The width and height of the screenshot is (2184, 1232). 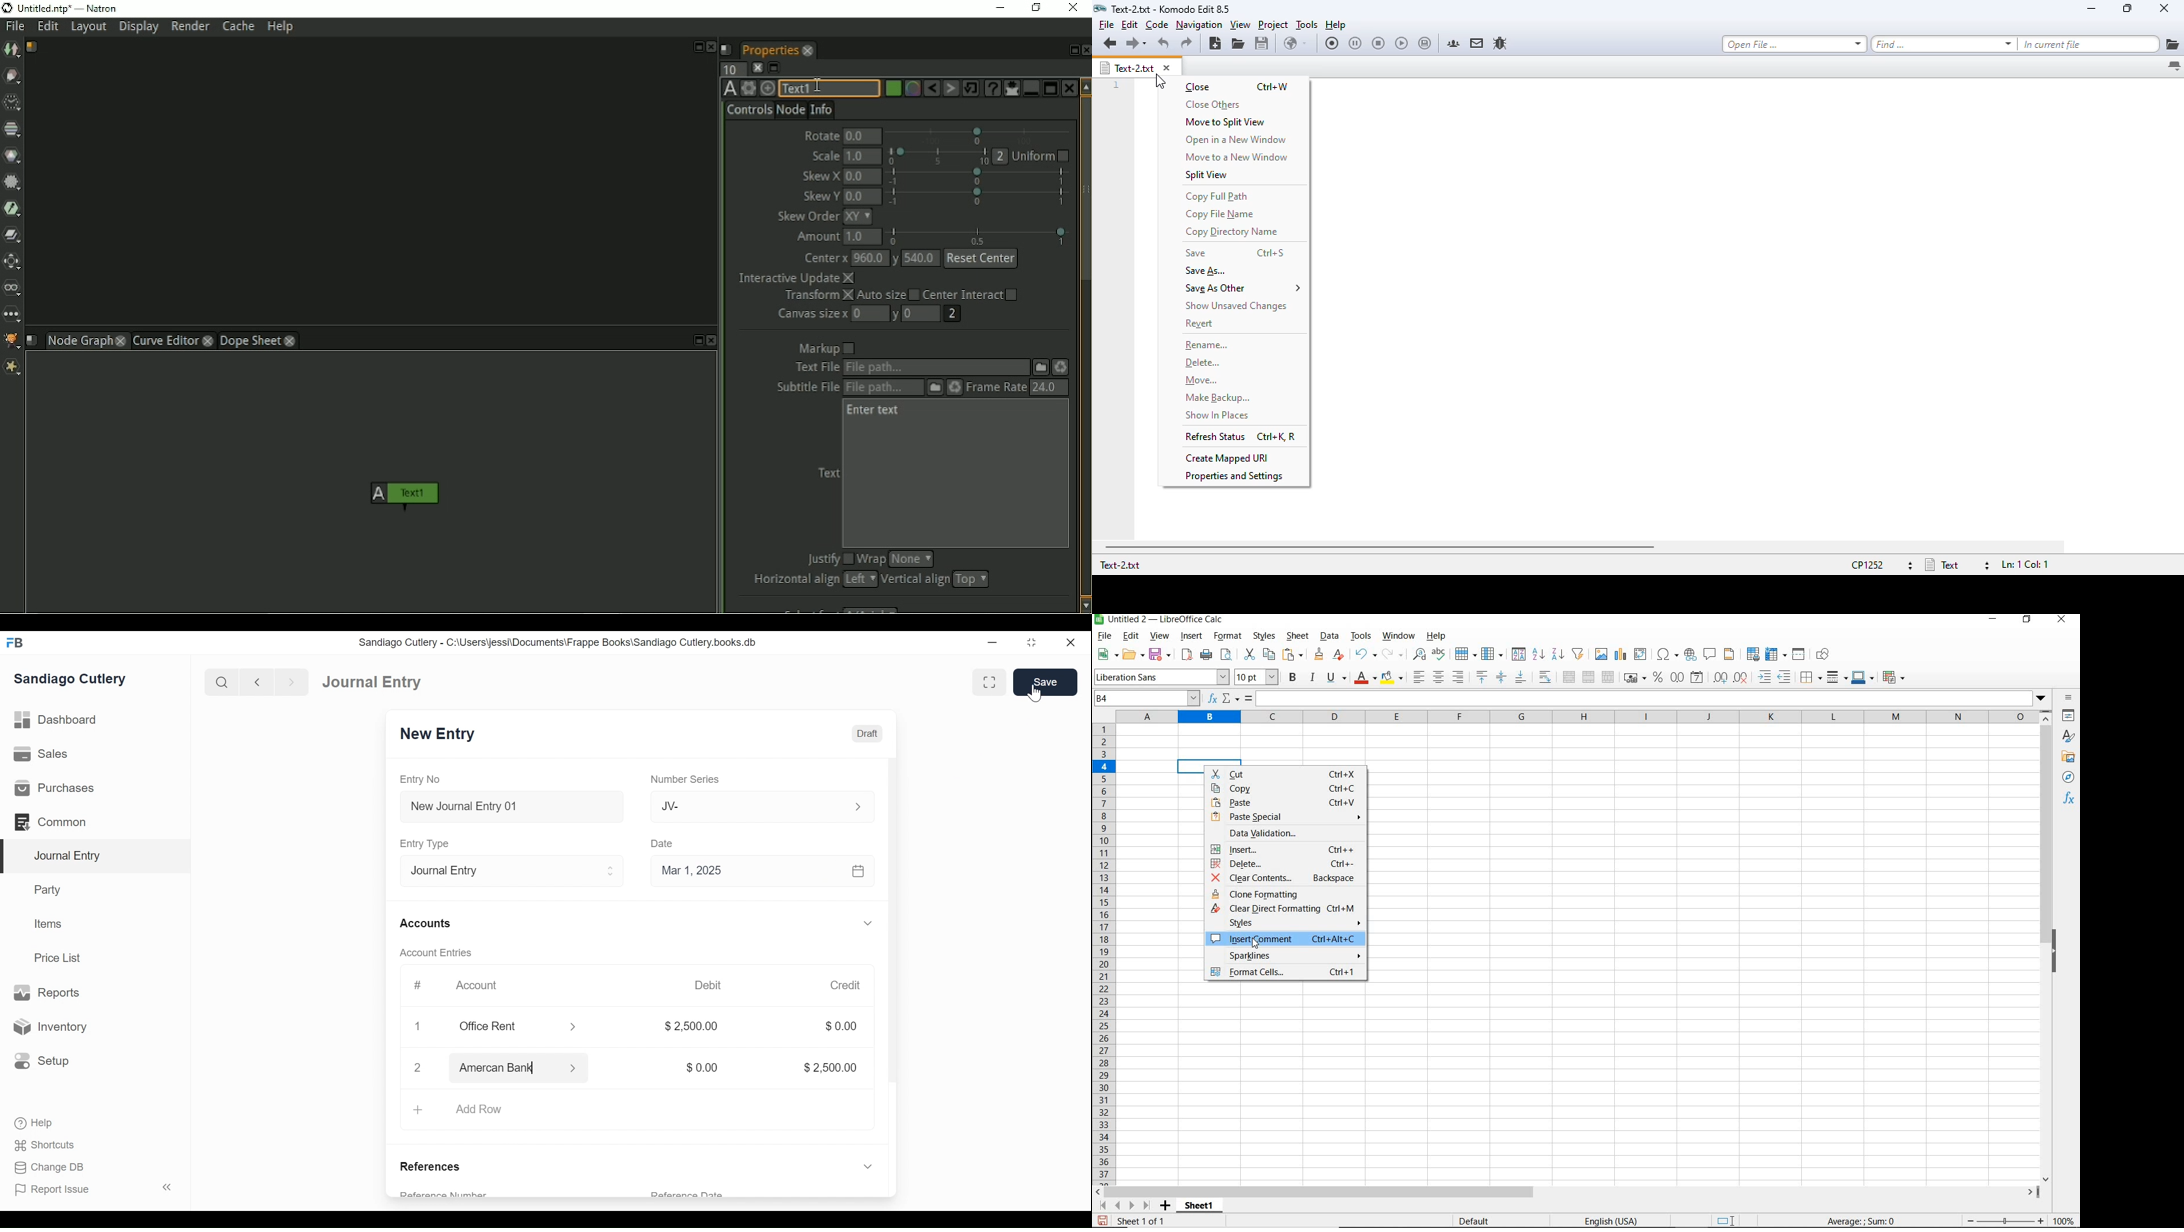 What do you see at coordinates (476, 986) in the screenshot?
I see `Account` at bounding box center [476, 986].